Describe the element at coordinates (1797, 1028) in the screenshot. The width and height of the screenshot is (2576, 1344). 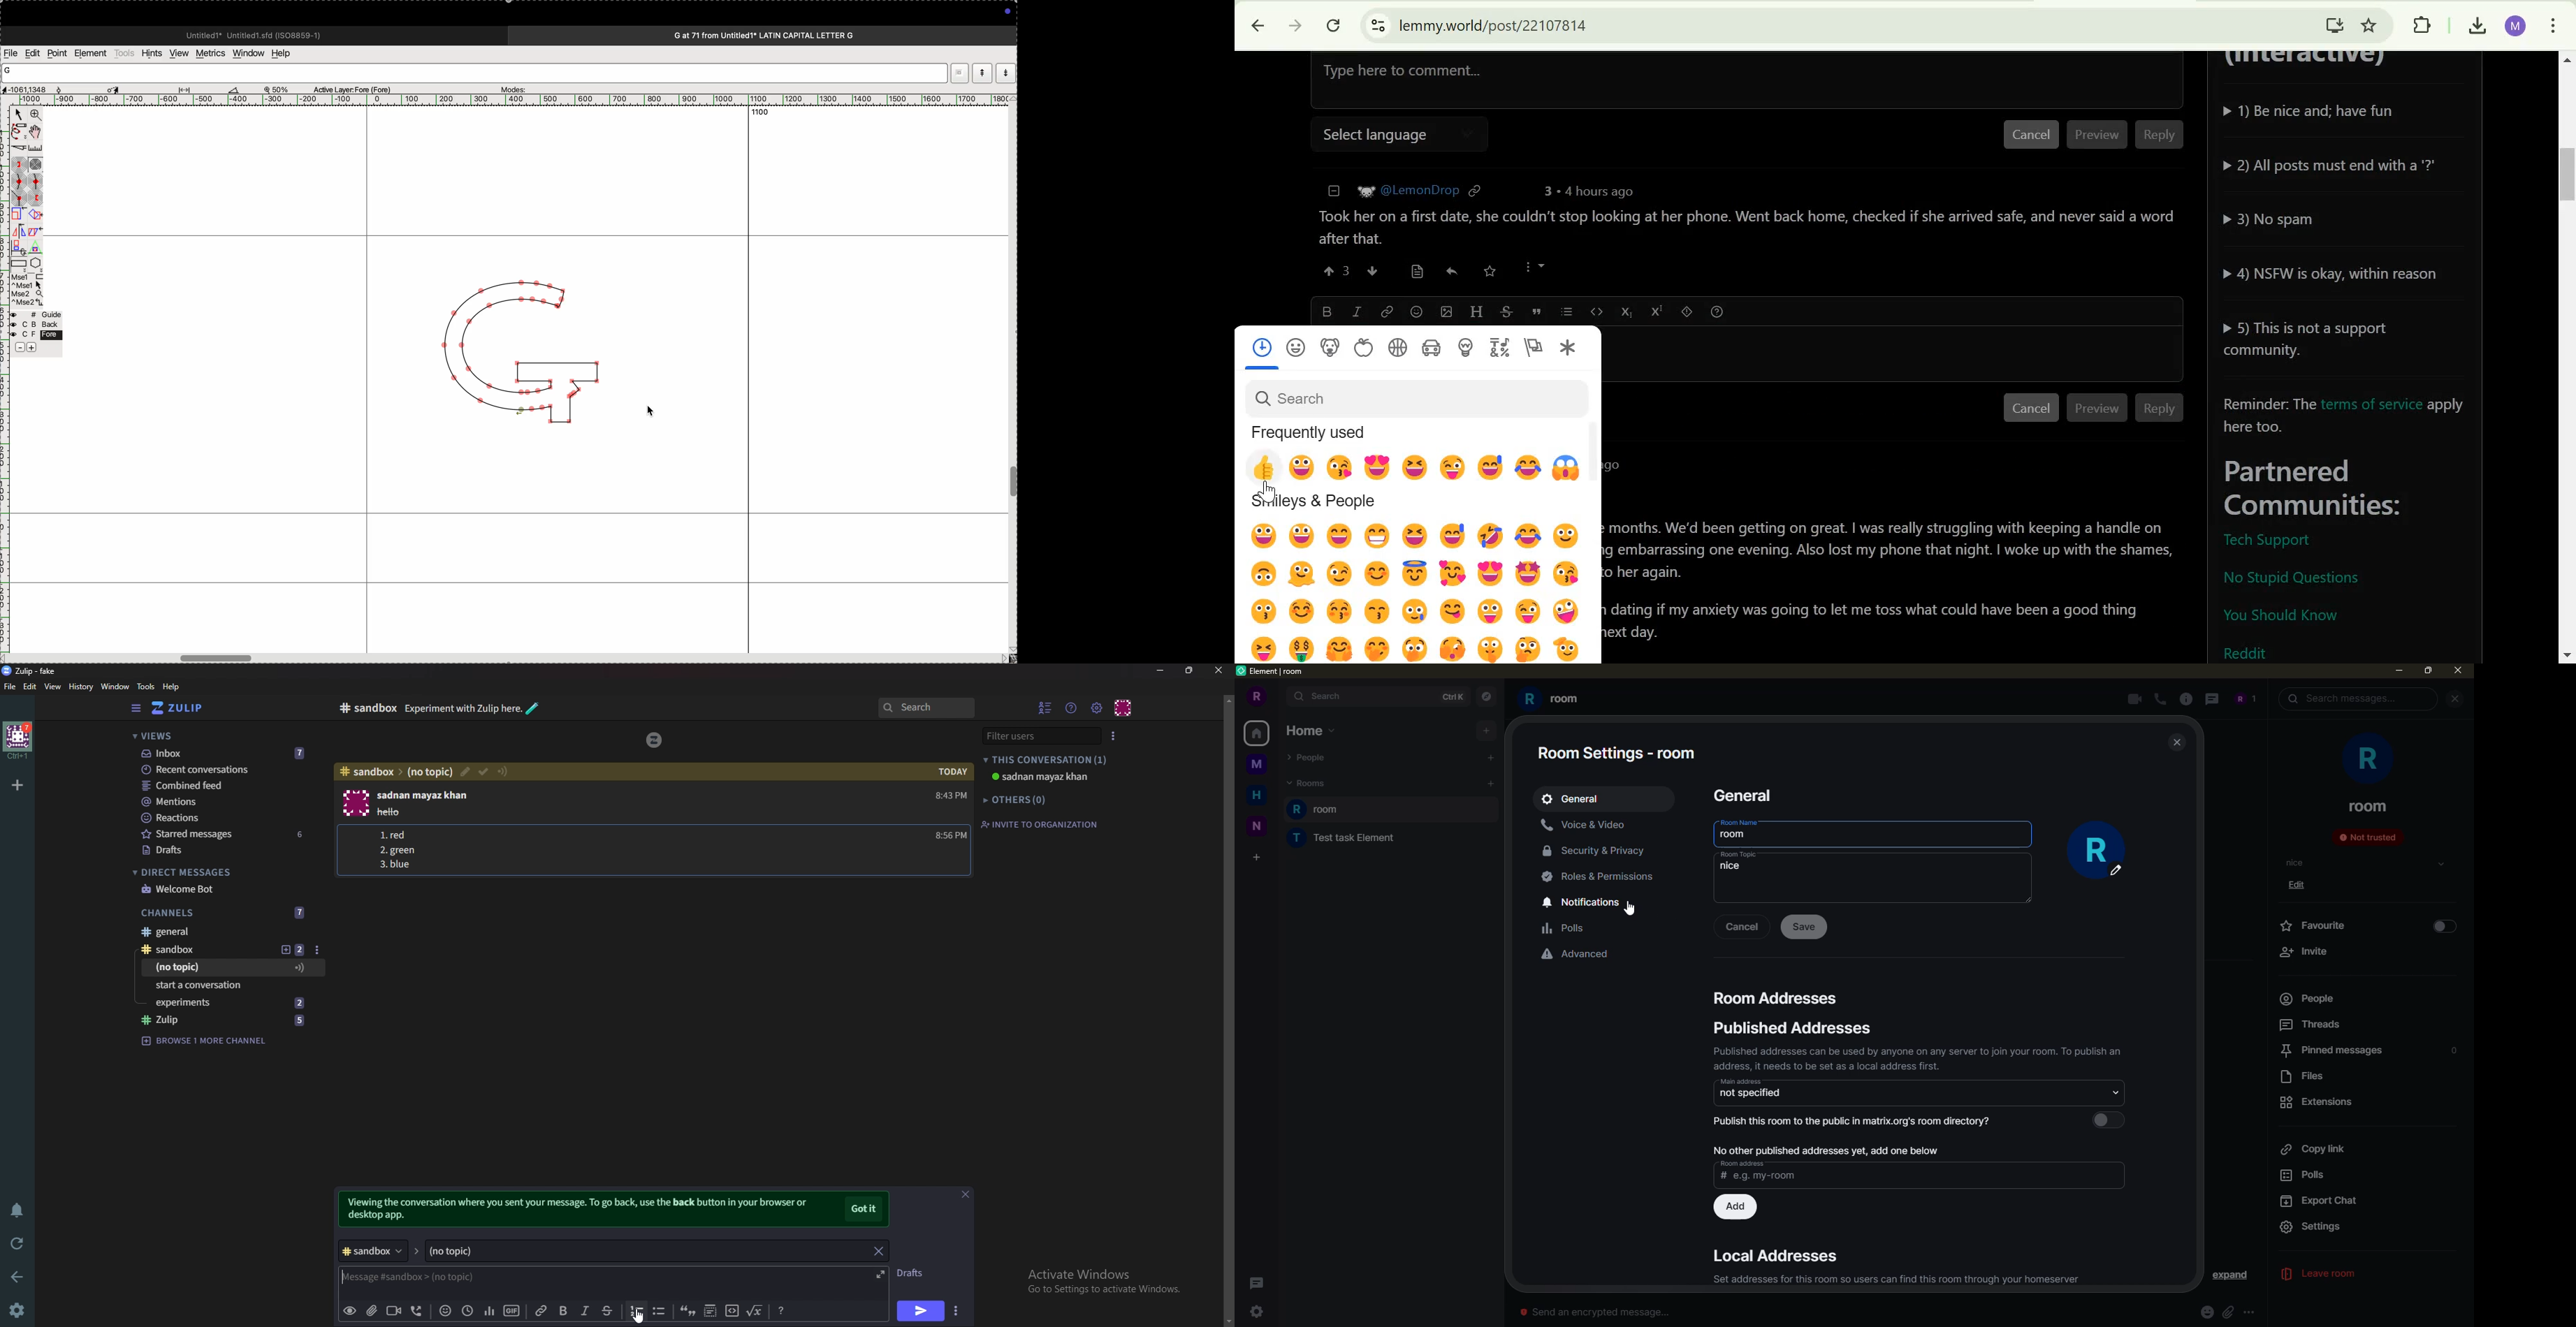
I see `published addresses` at that location.